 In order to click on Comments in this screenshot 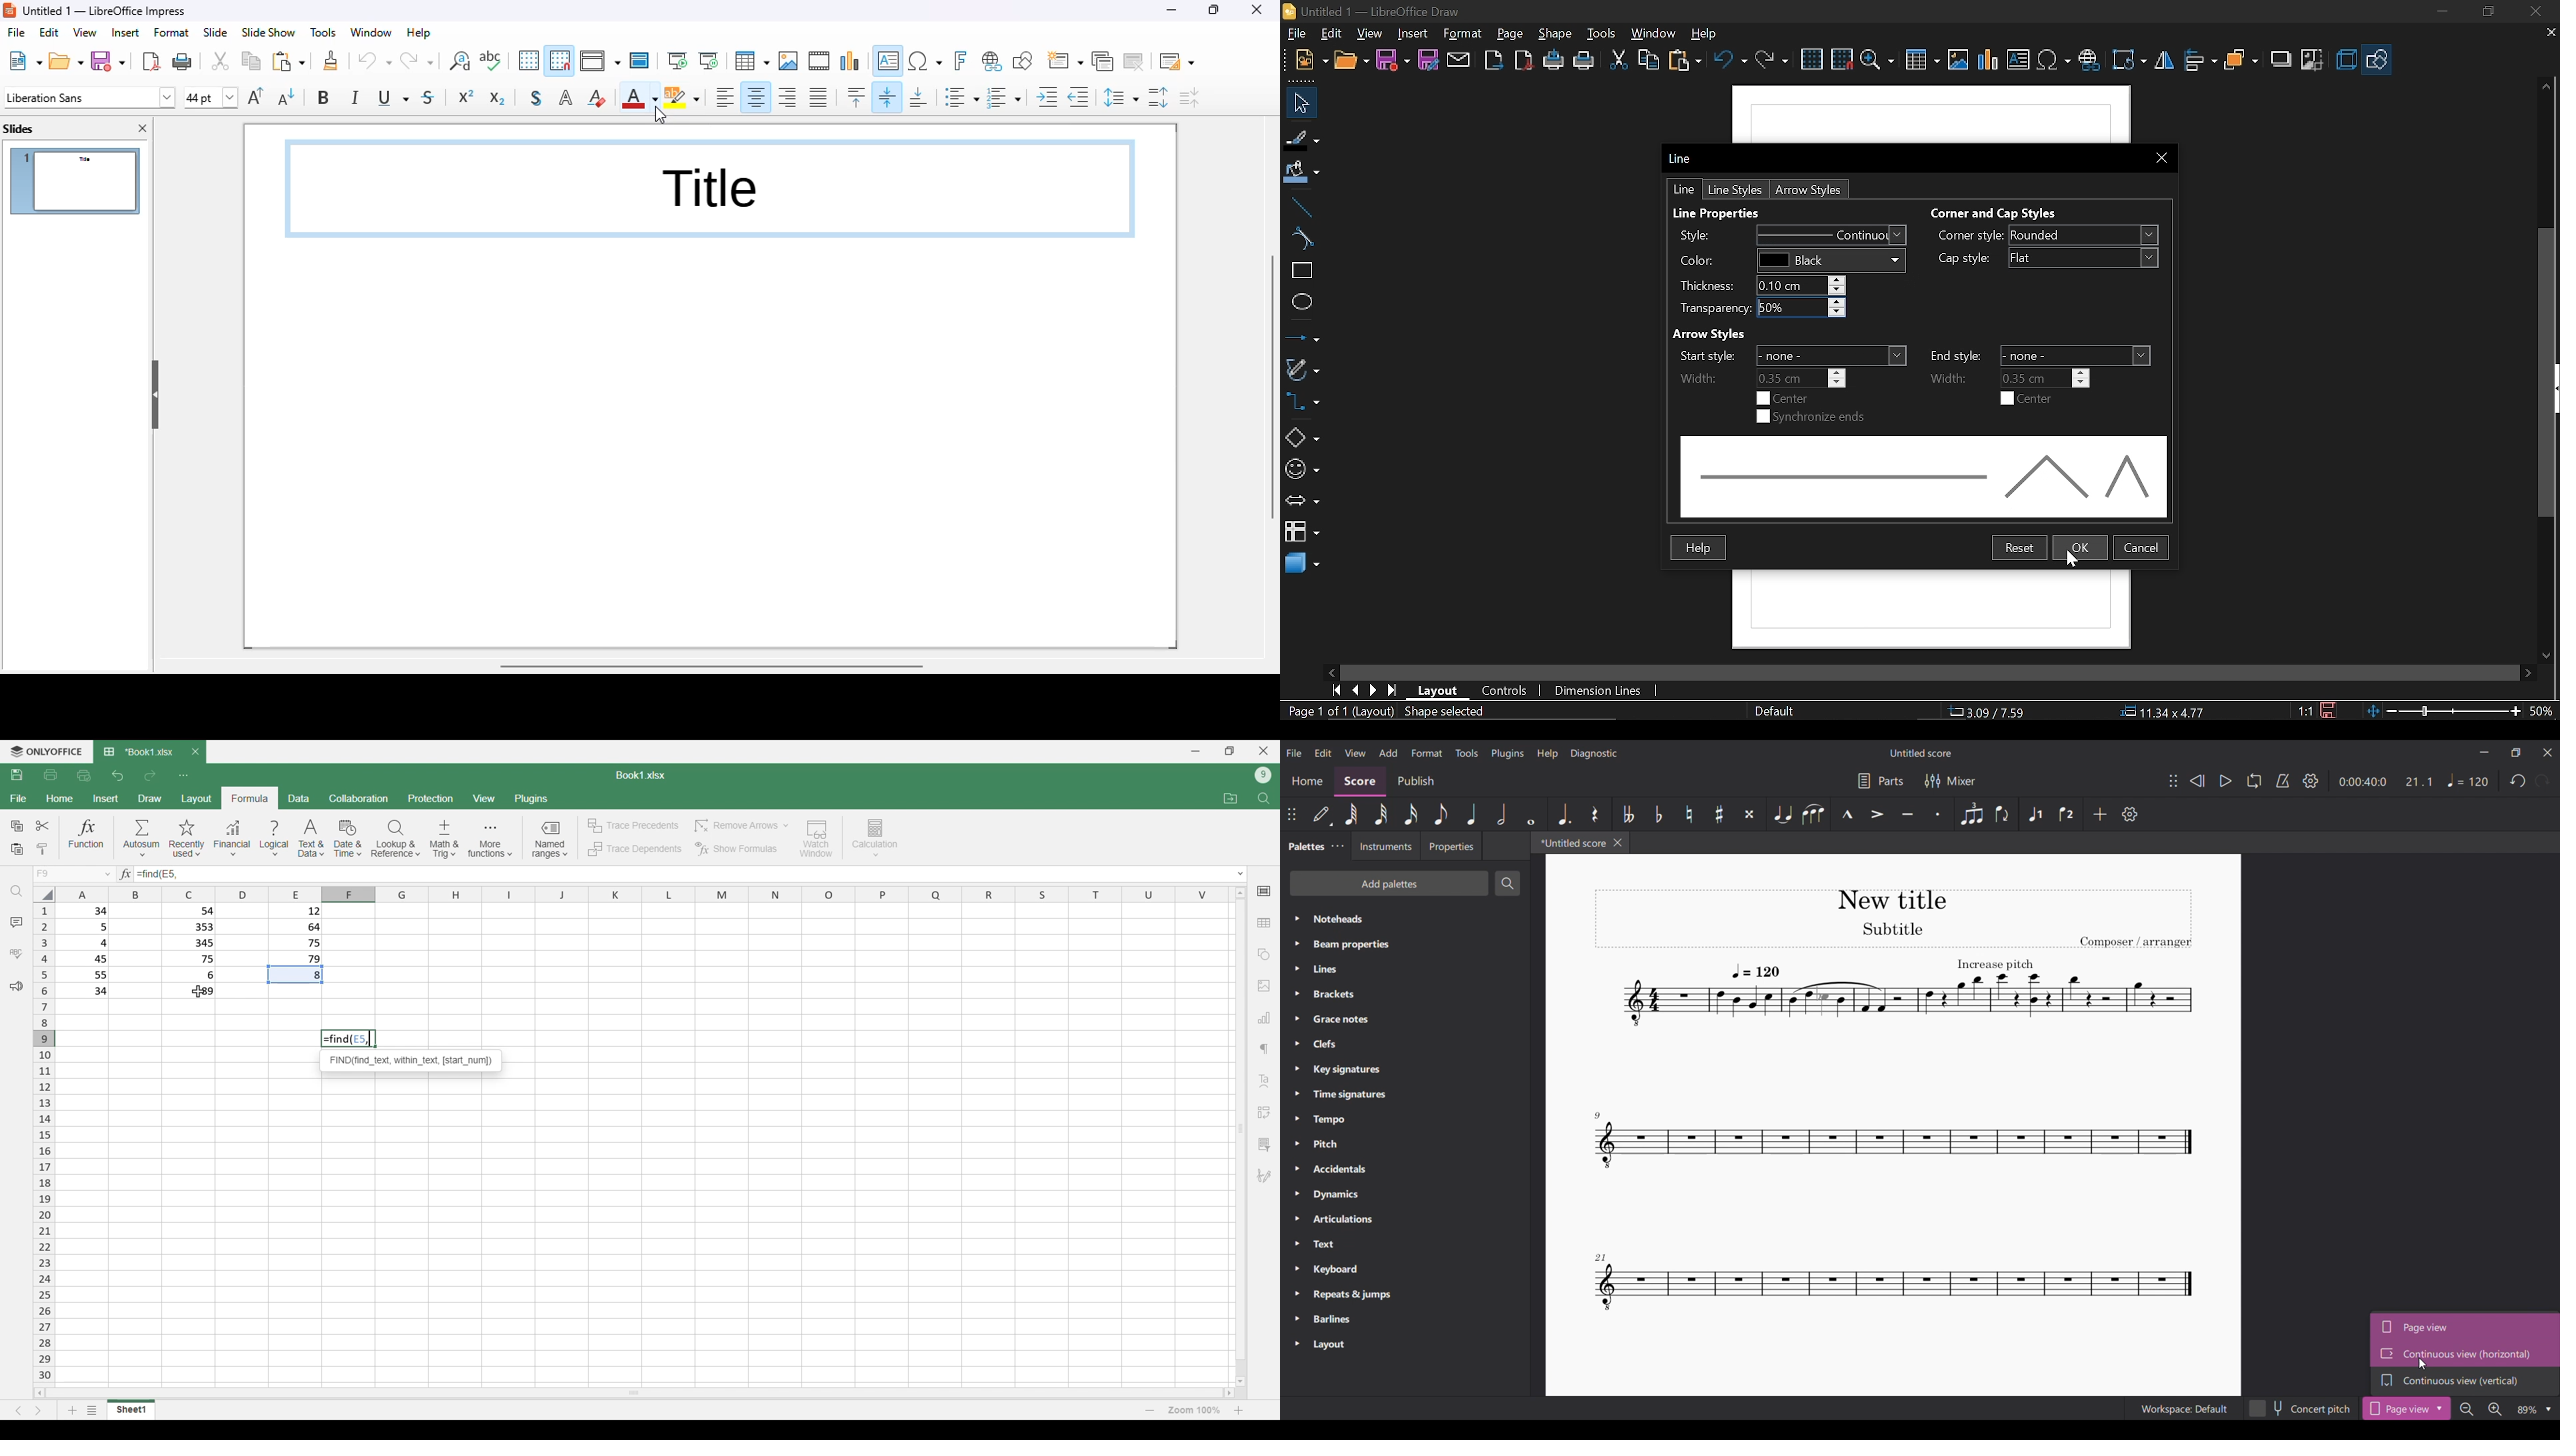, I will do `click(17, 923)`.